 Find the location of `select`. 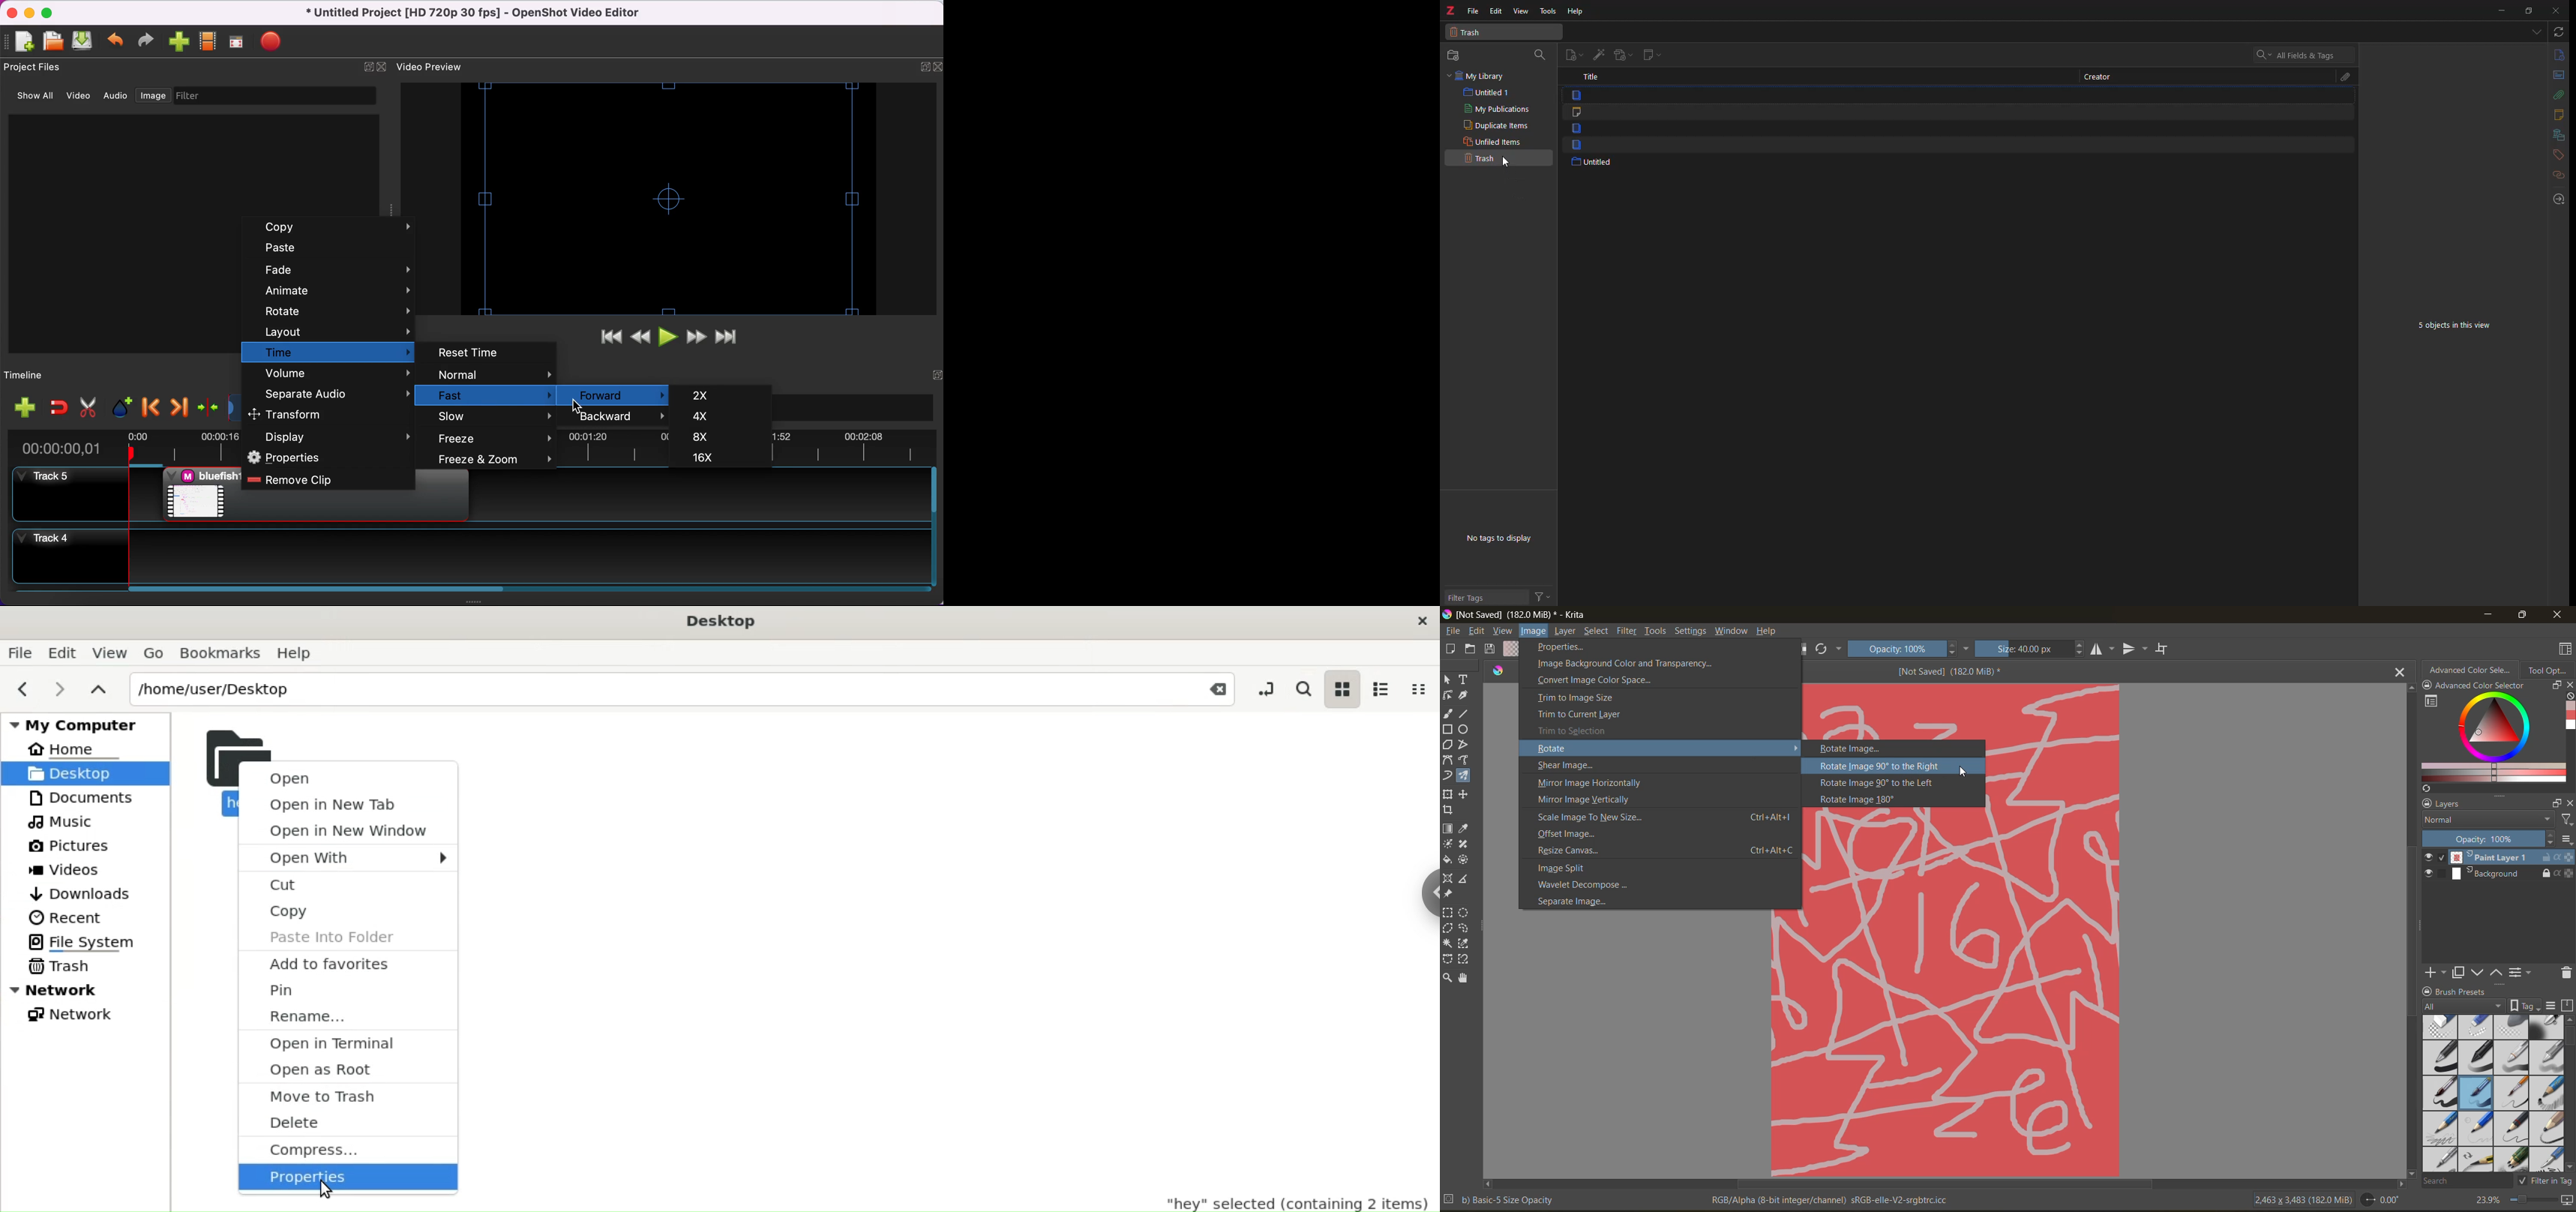

select is located at coordinates (1597, 631).